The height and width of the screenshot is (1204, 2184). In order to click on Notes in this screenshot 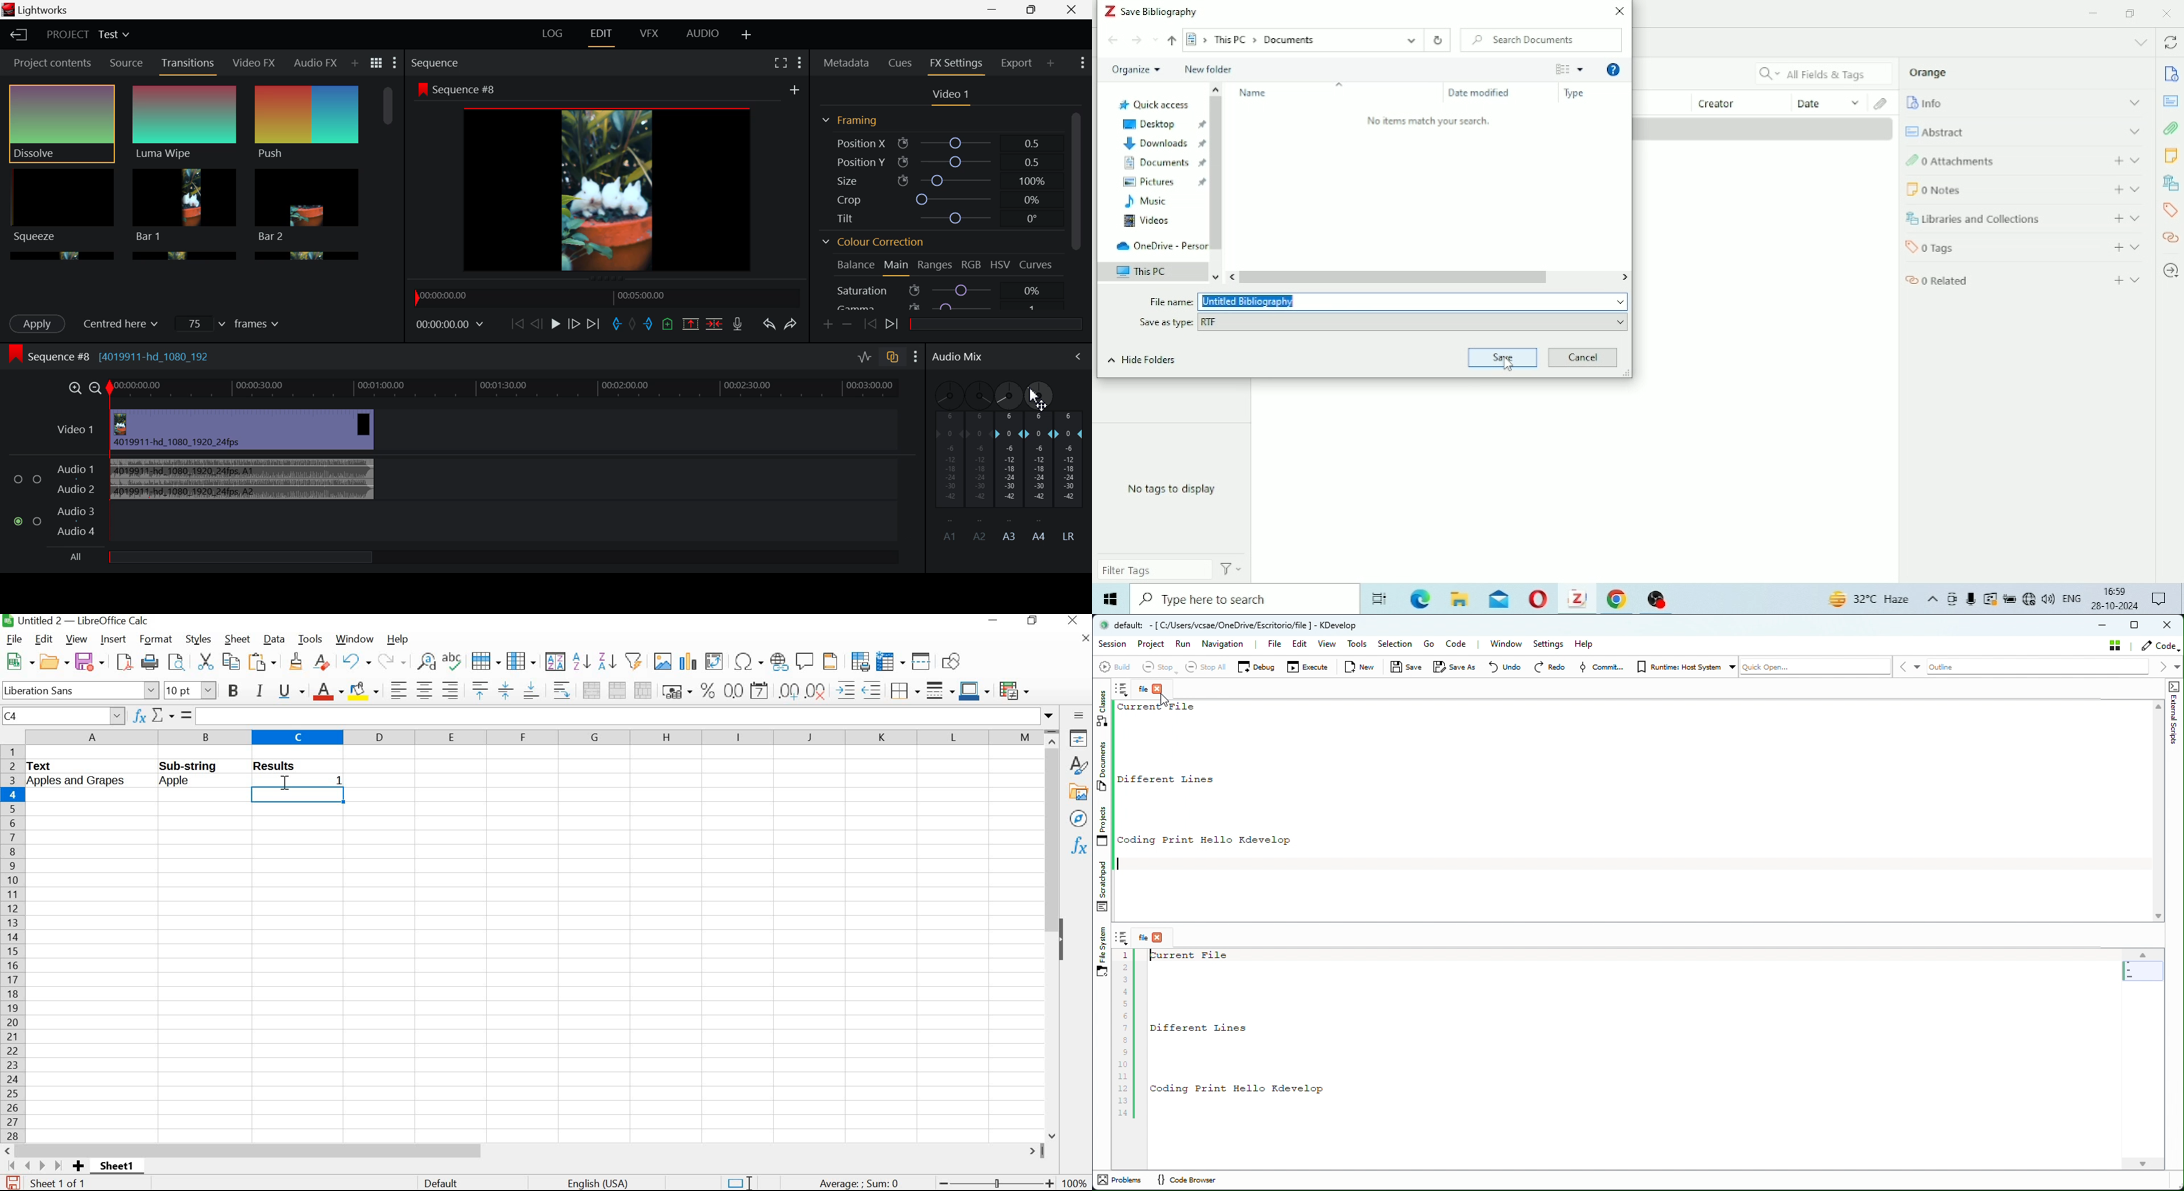, I will do `click(2026, 189)`.